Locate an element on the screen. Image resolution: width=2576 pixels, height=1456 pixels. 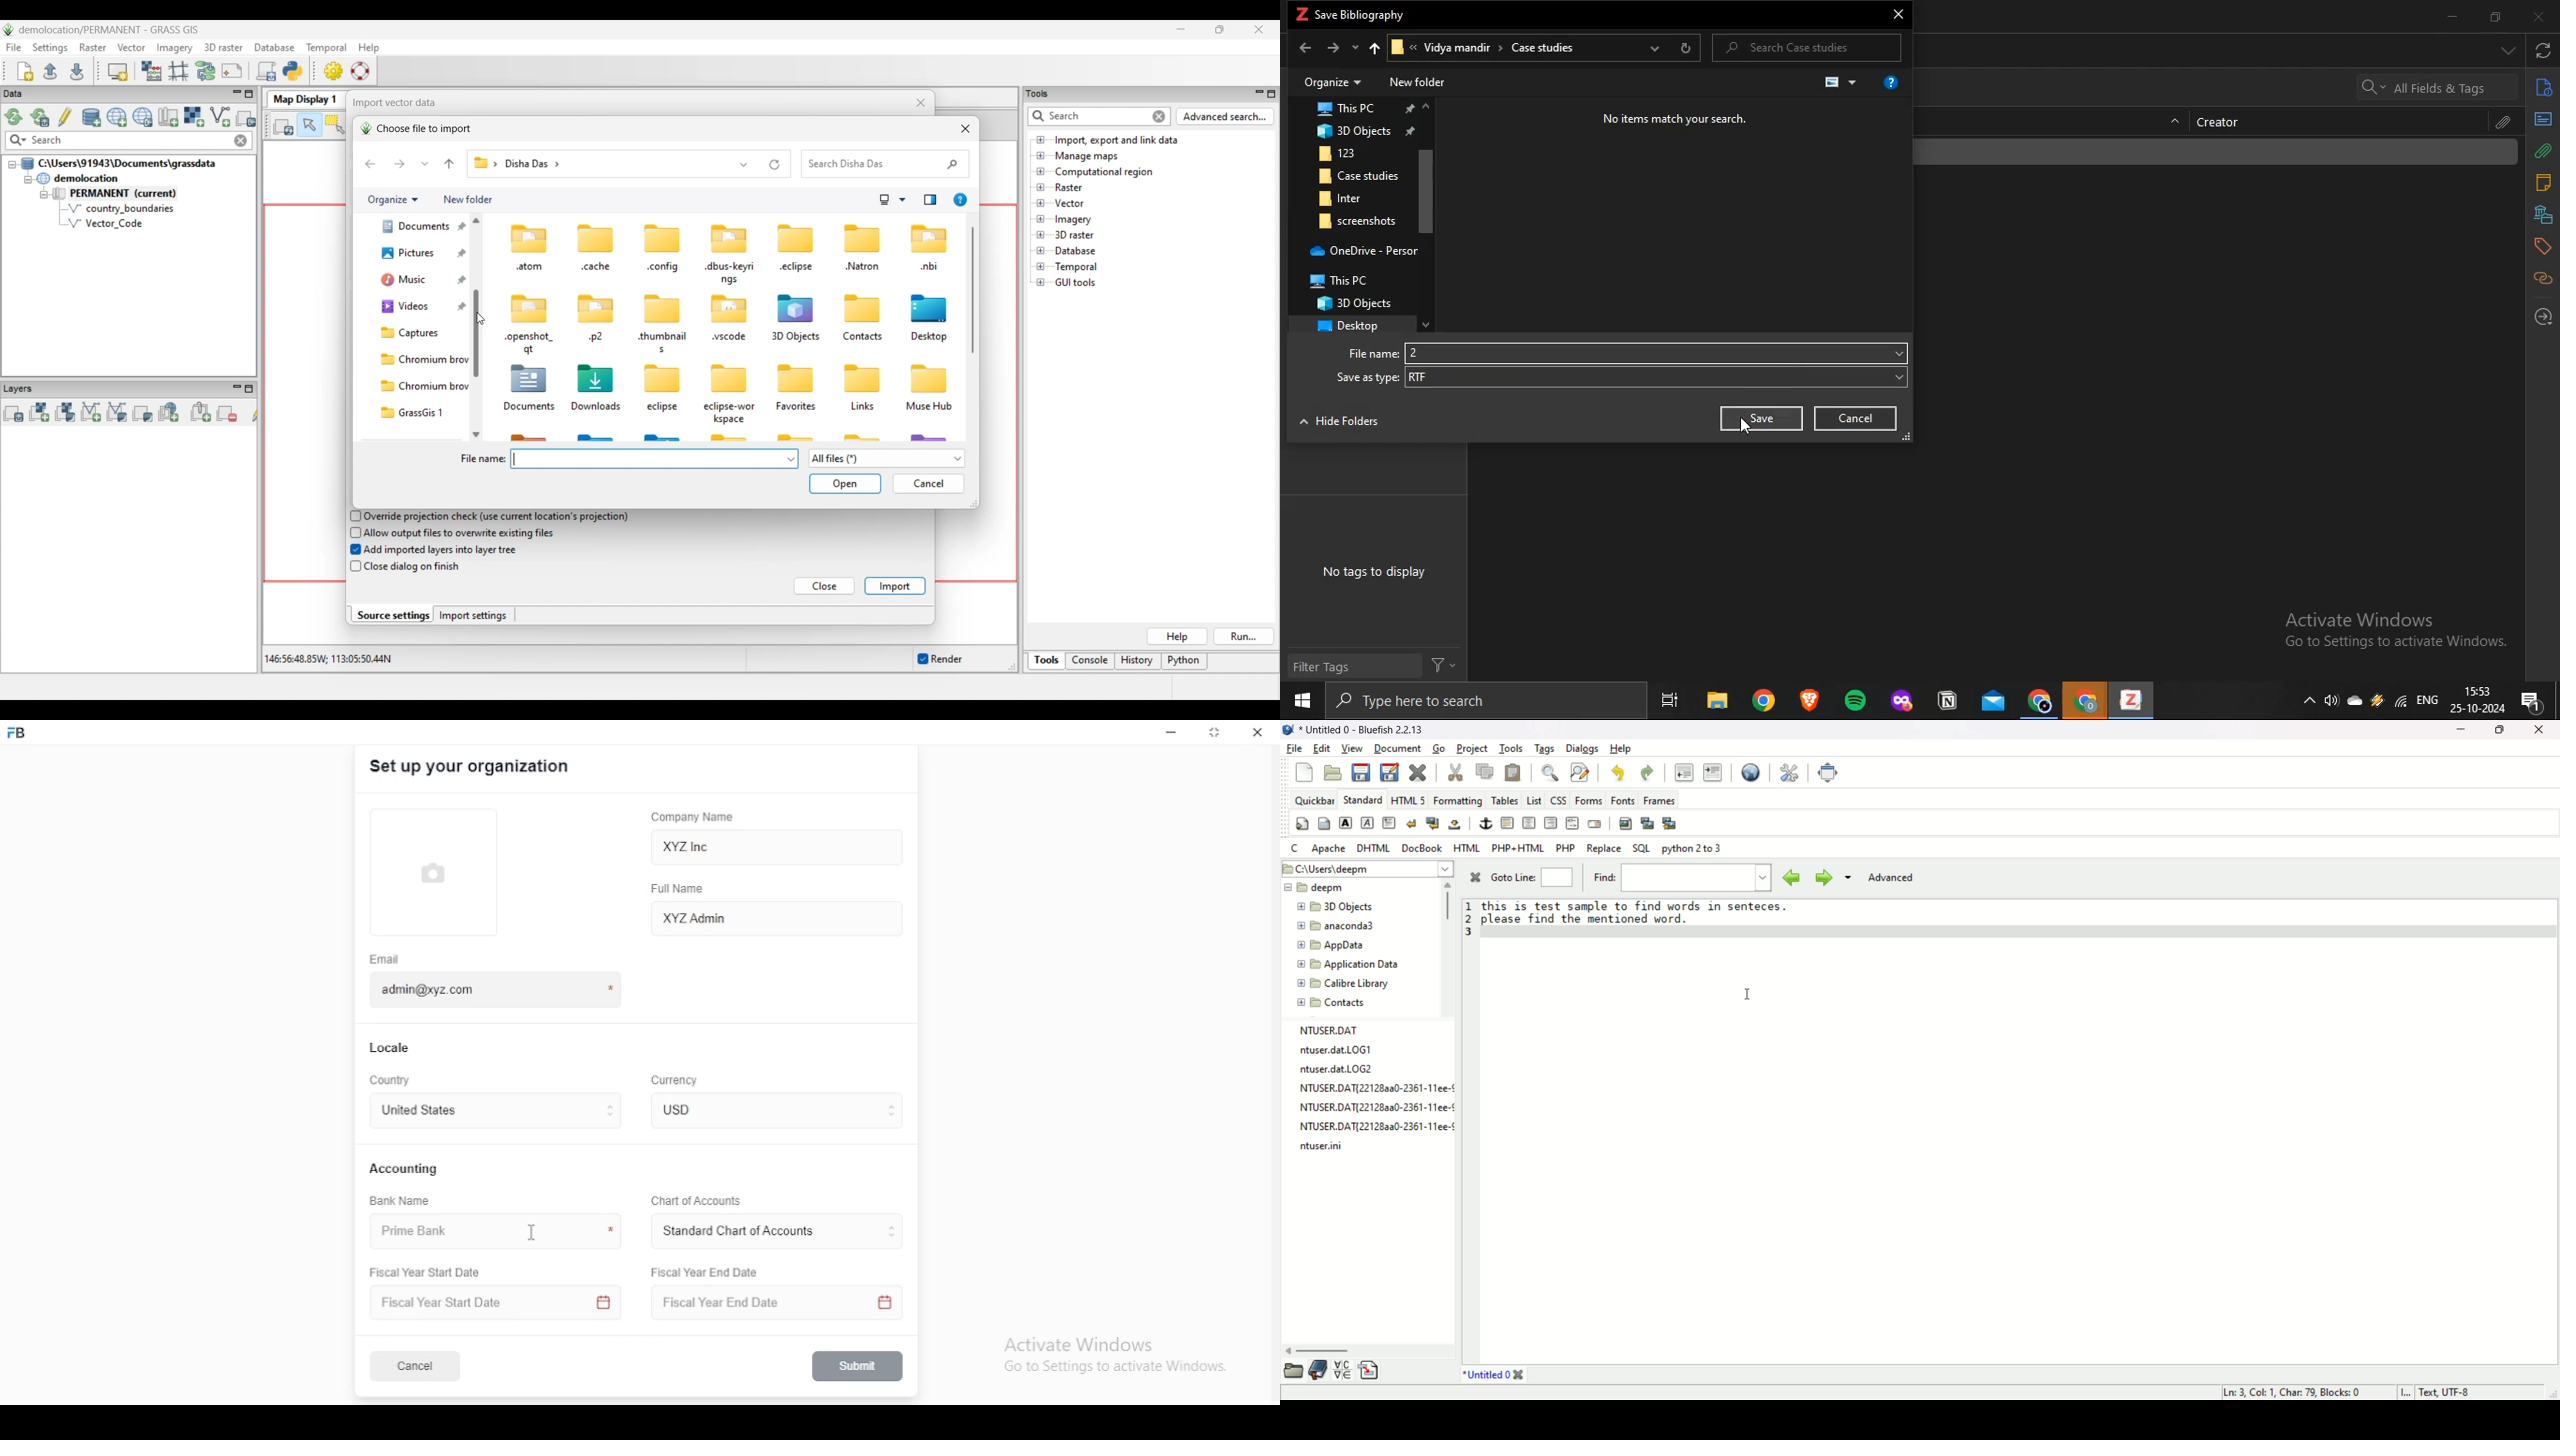
cursor is located at coordinates (1749, 992).